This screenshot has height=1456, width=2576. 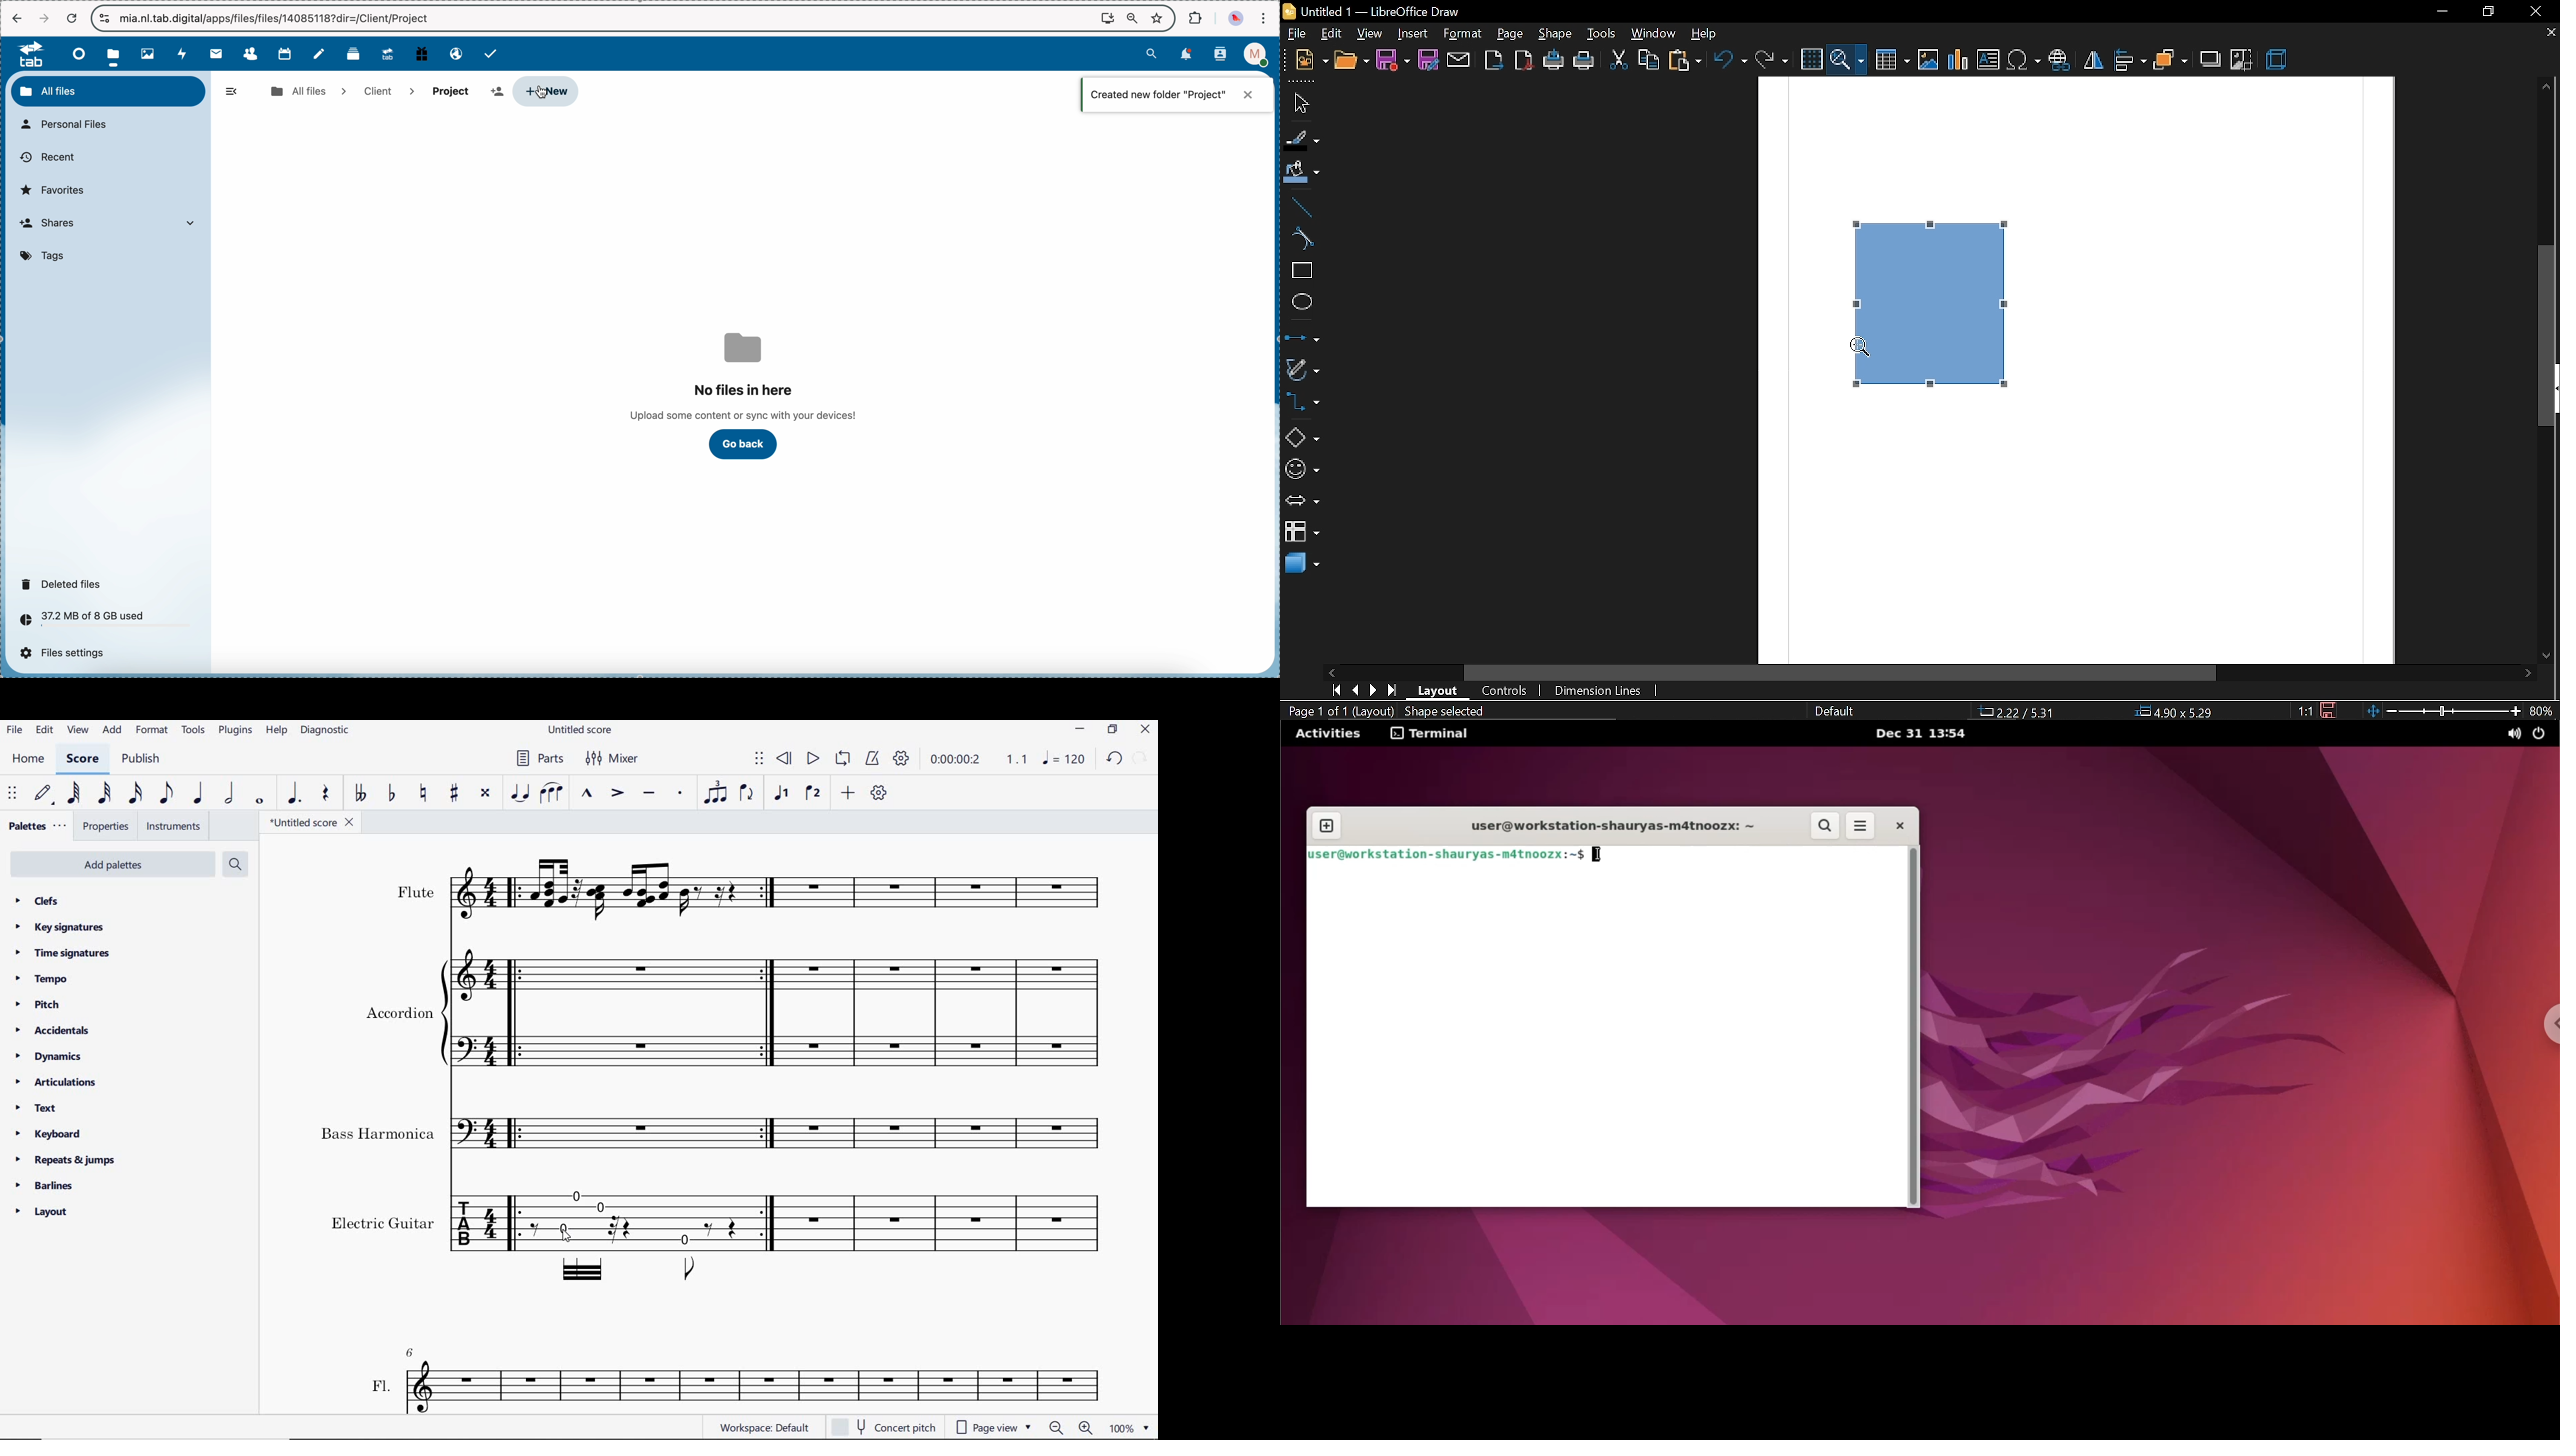 What do you see at coordinates (1184, 55) in the screenshot?
I see `notifications` at bounding box center [1184, 55].